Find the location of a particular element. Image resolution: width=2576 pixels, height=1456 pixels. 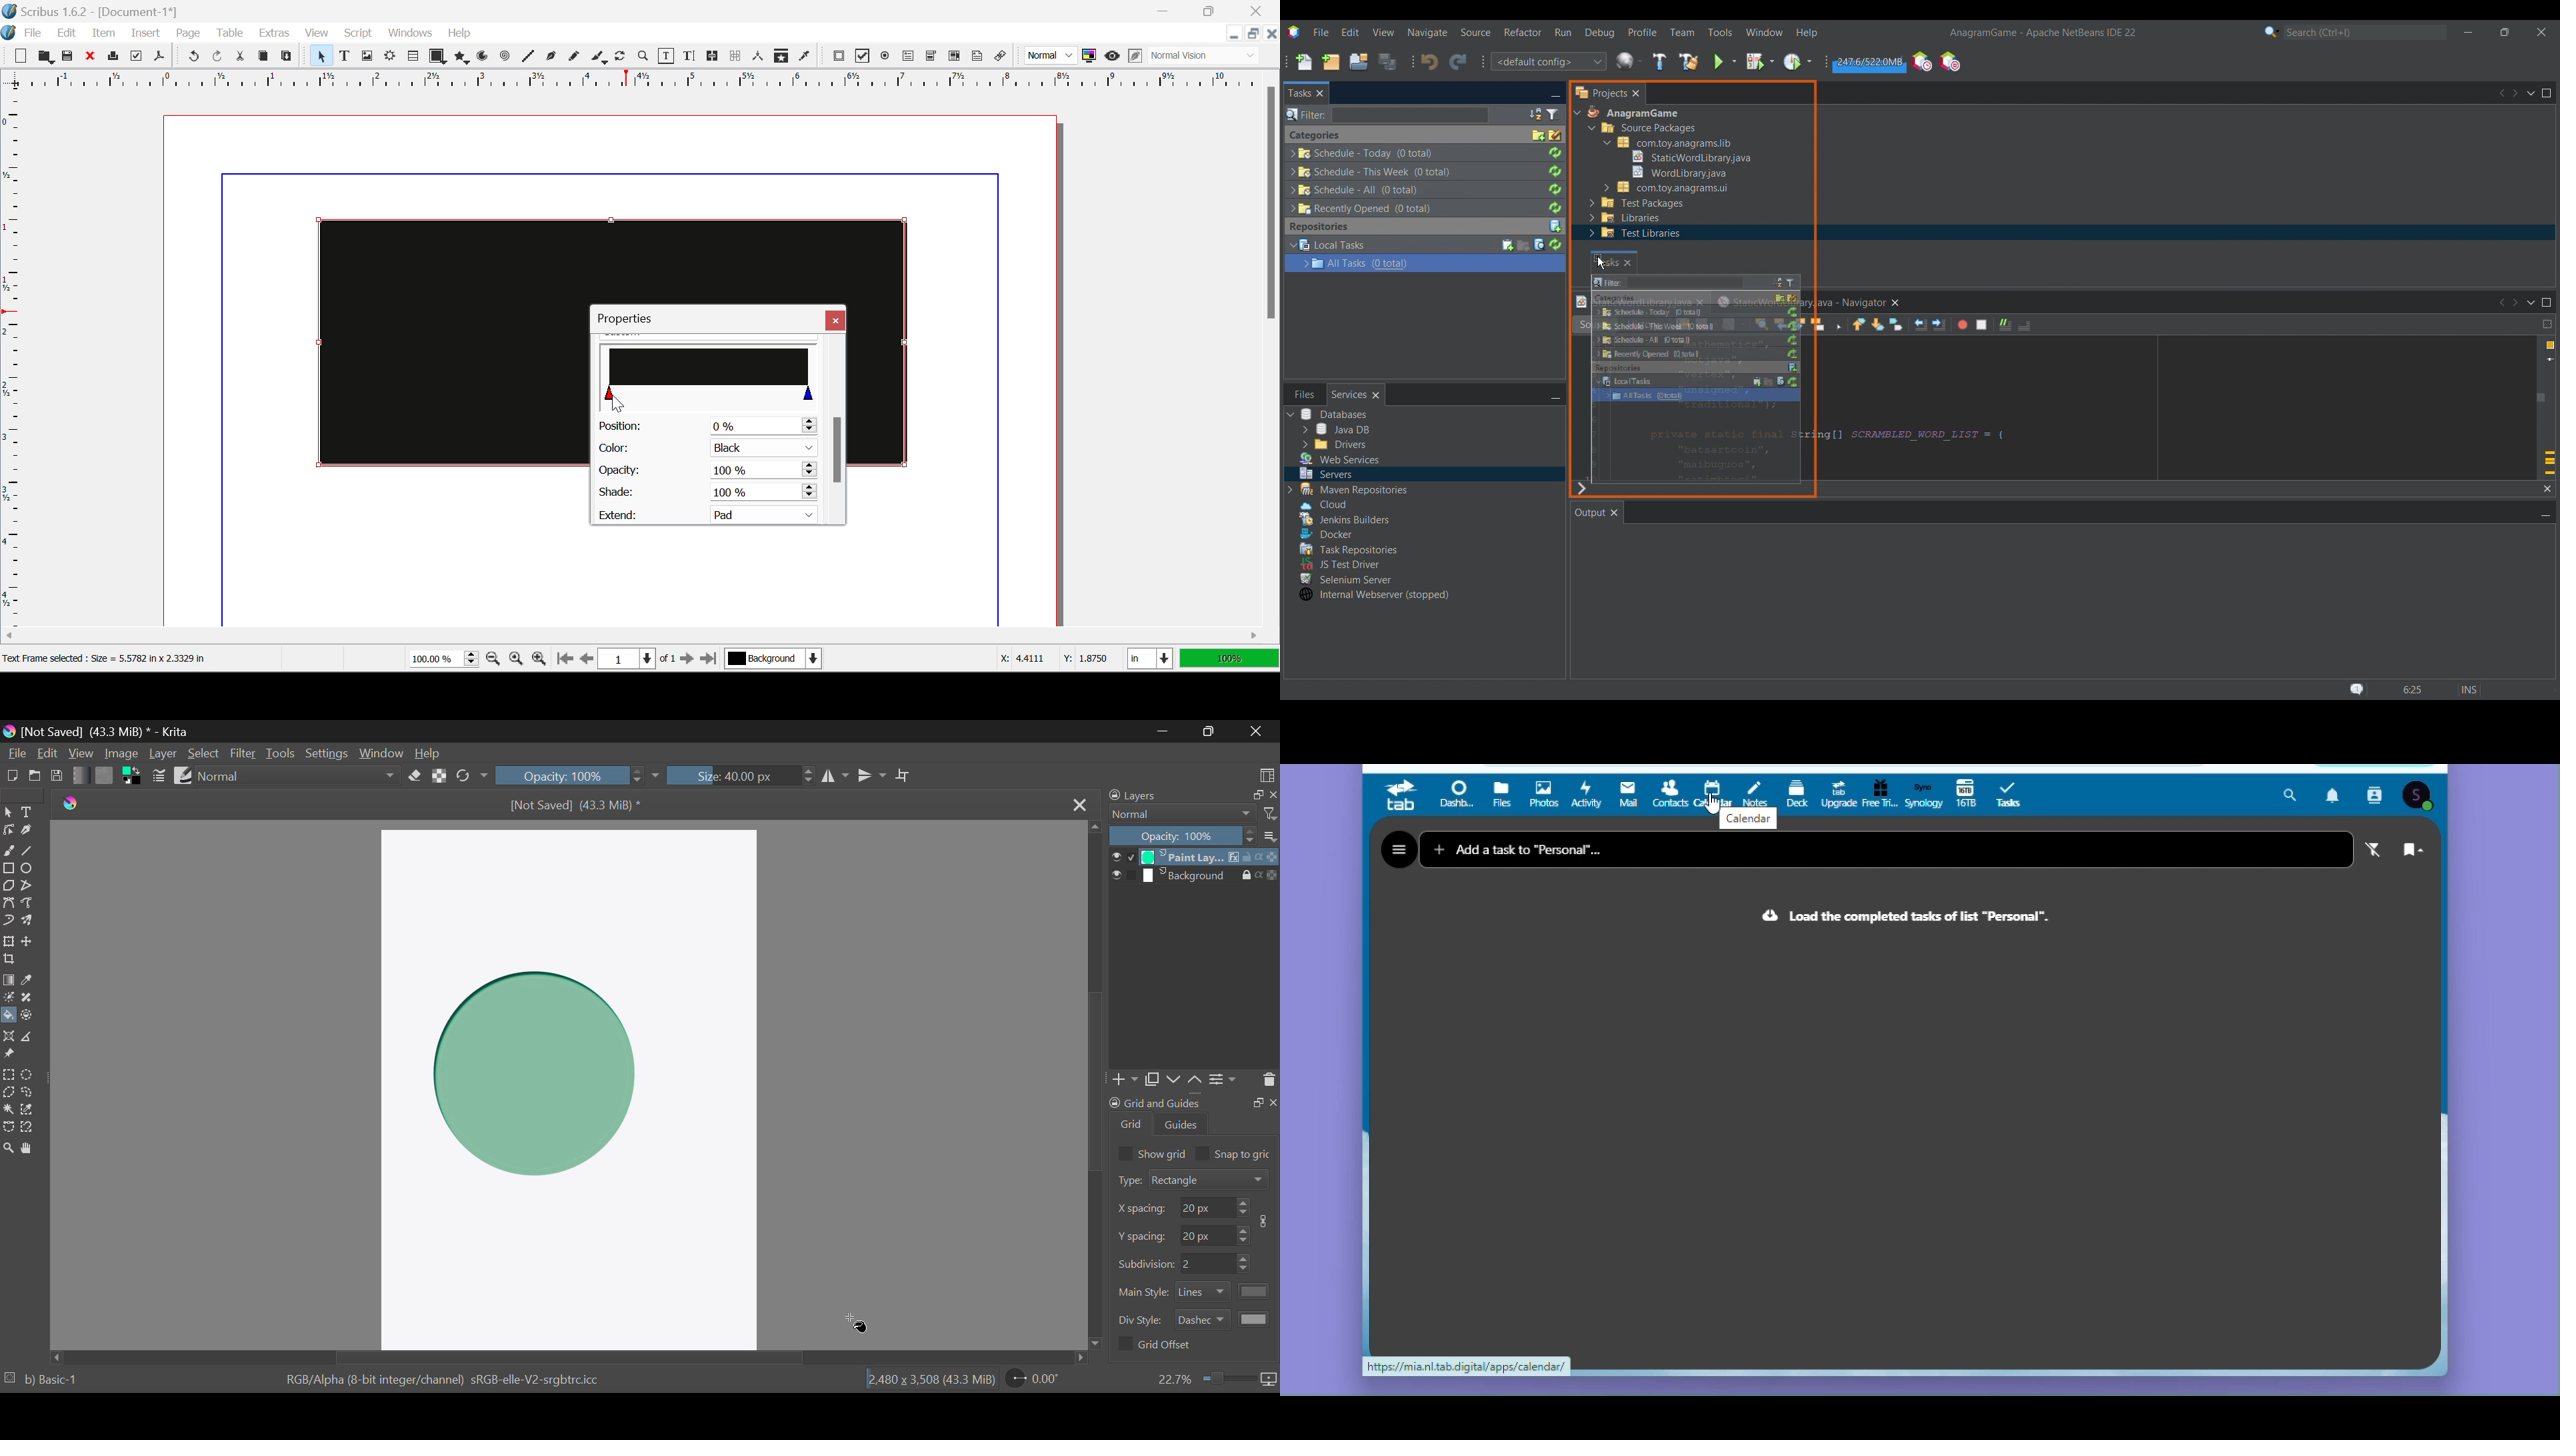

 is located at coordinates (1667, 143).